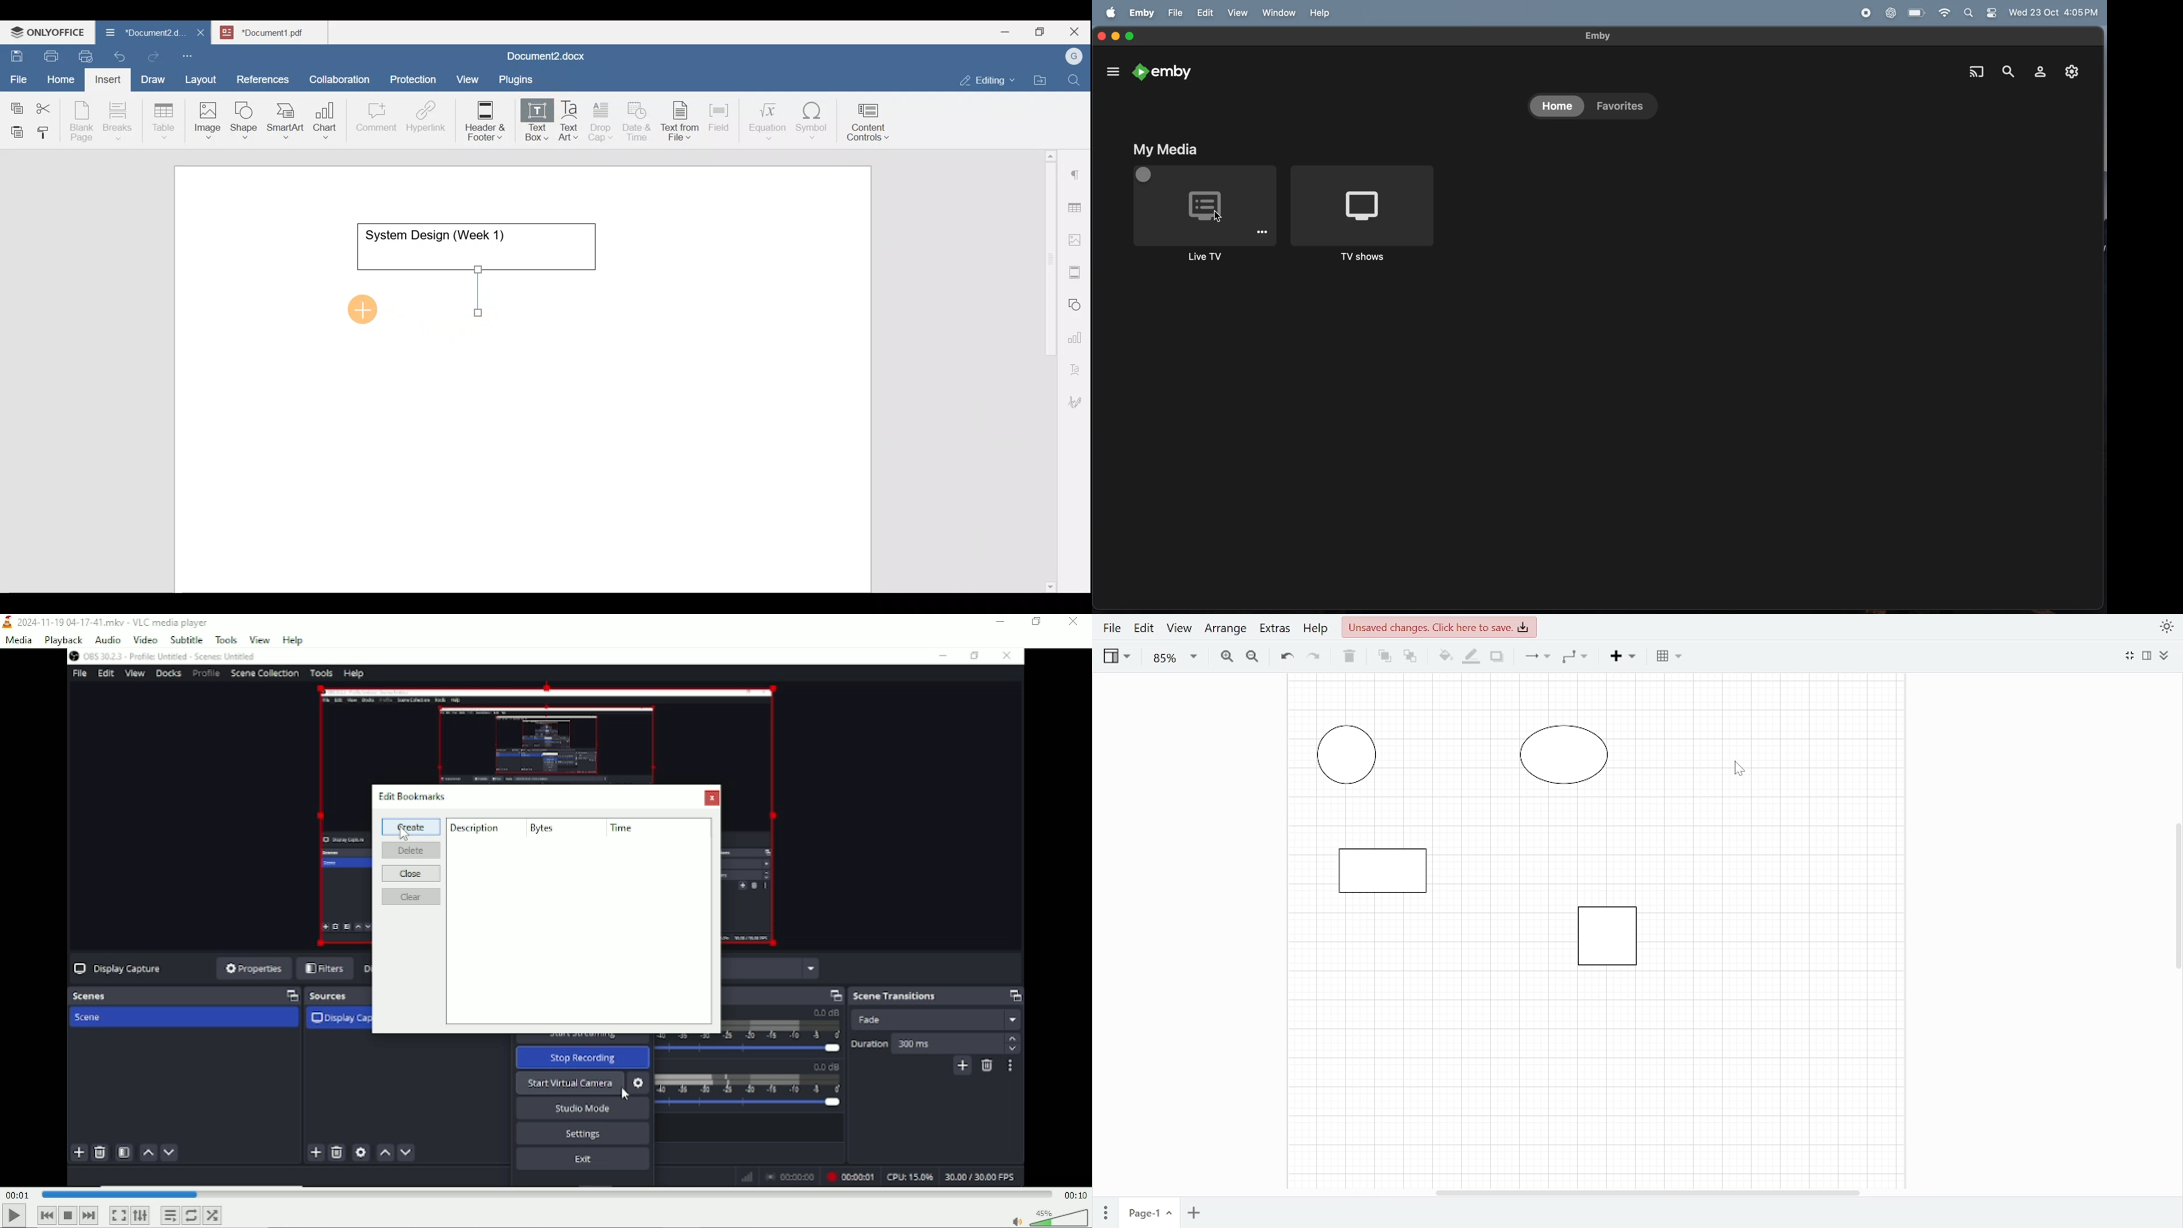 This screenshot has height=1232, width=2184. What do you see at coordinates (1111, 13) in the screenshot?
I see `apple menu` at bounding box center [1111, 13].